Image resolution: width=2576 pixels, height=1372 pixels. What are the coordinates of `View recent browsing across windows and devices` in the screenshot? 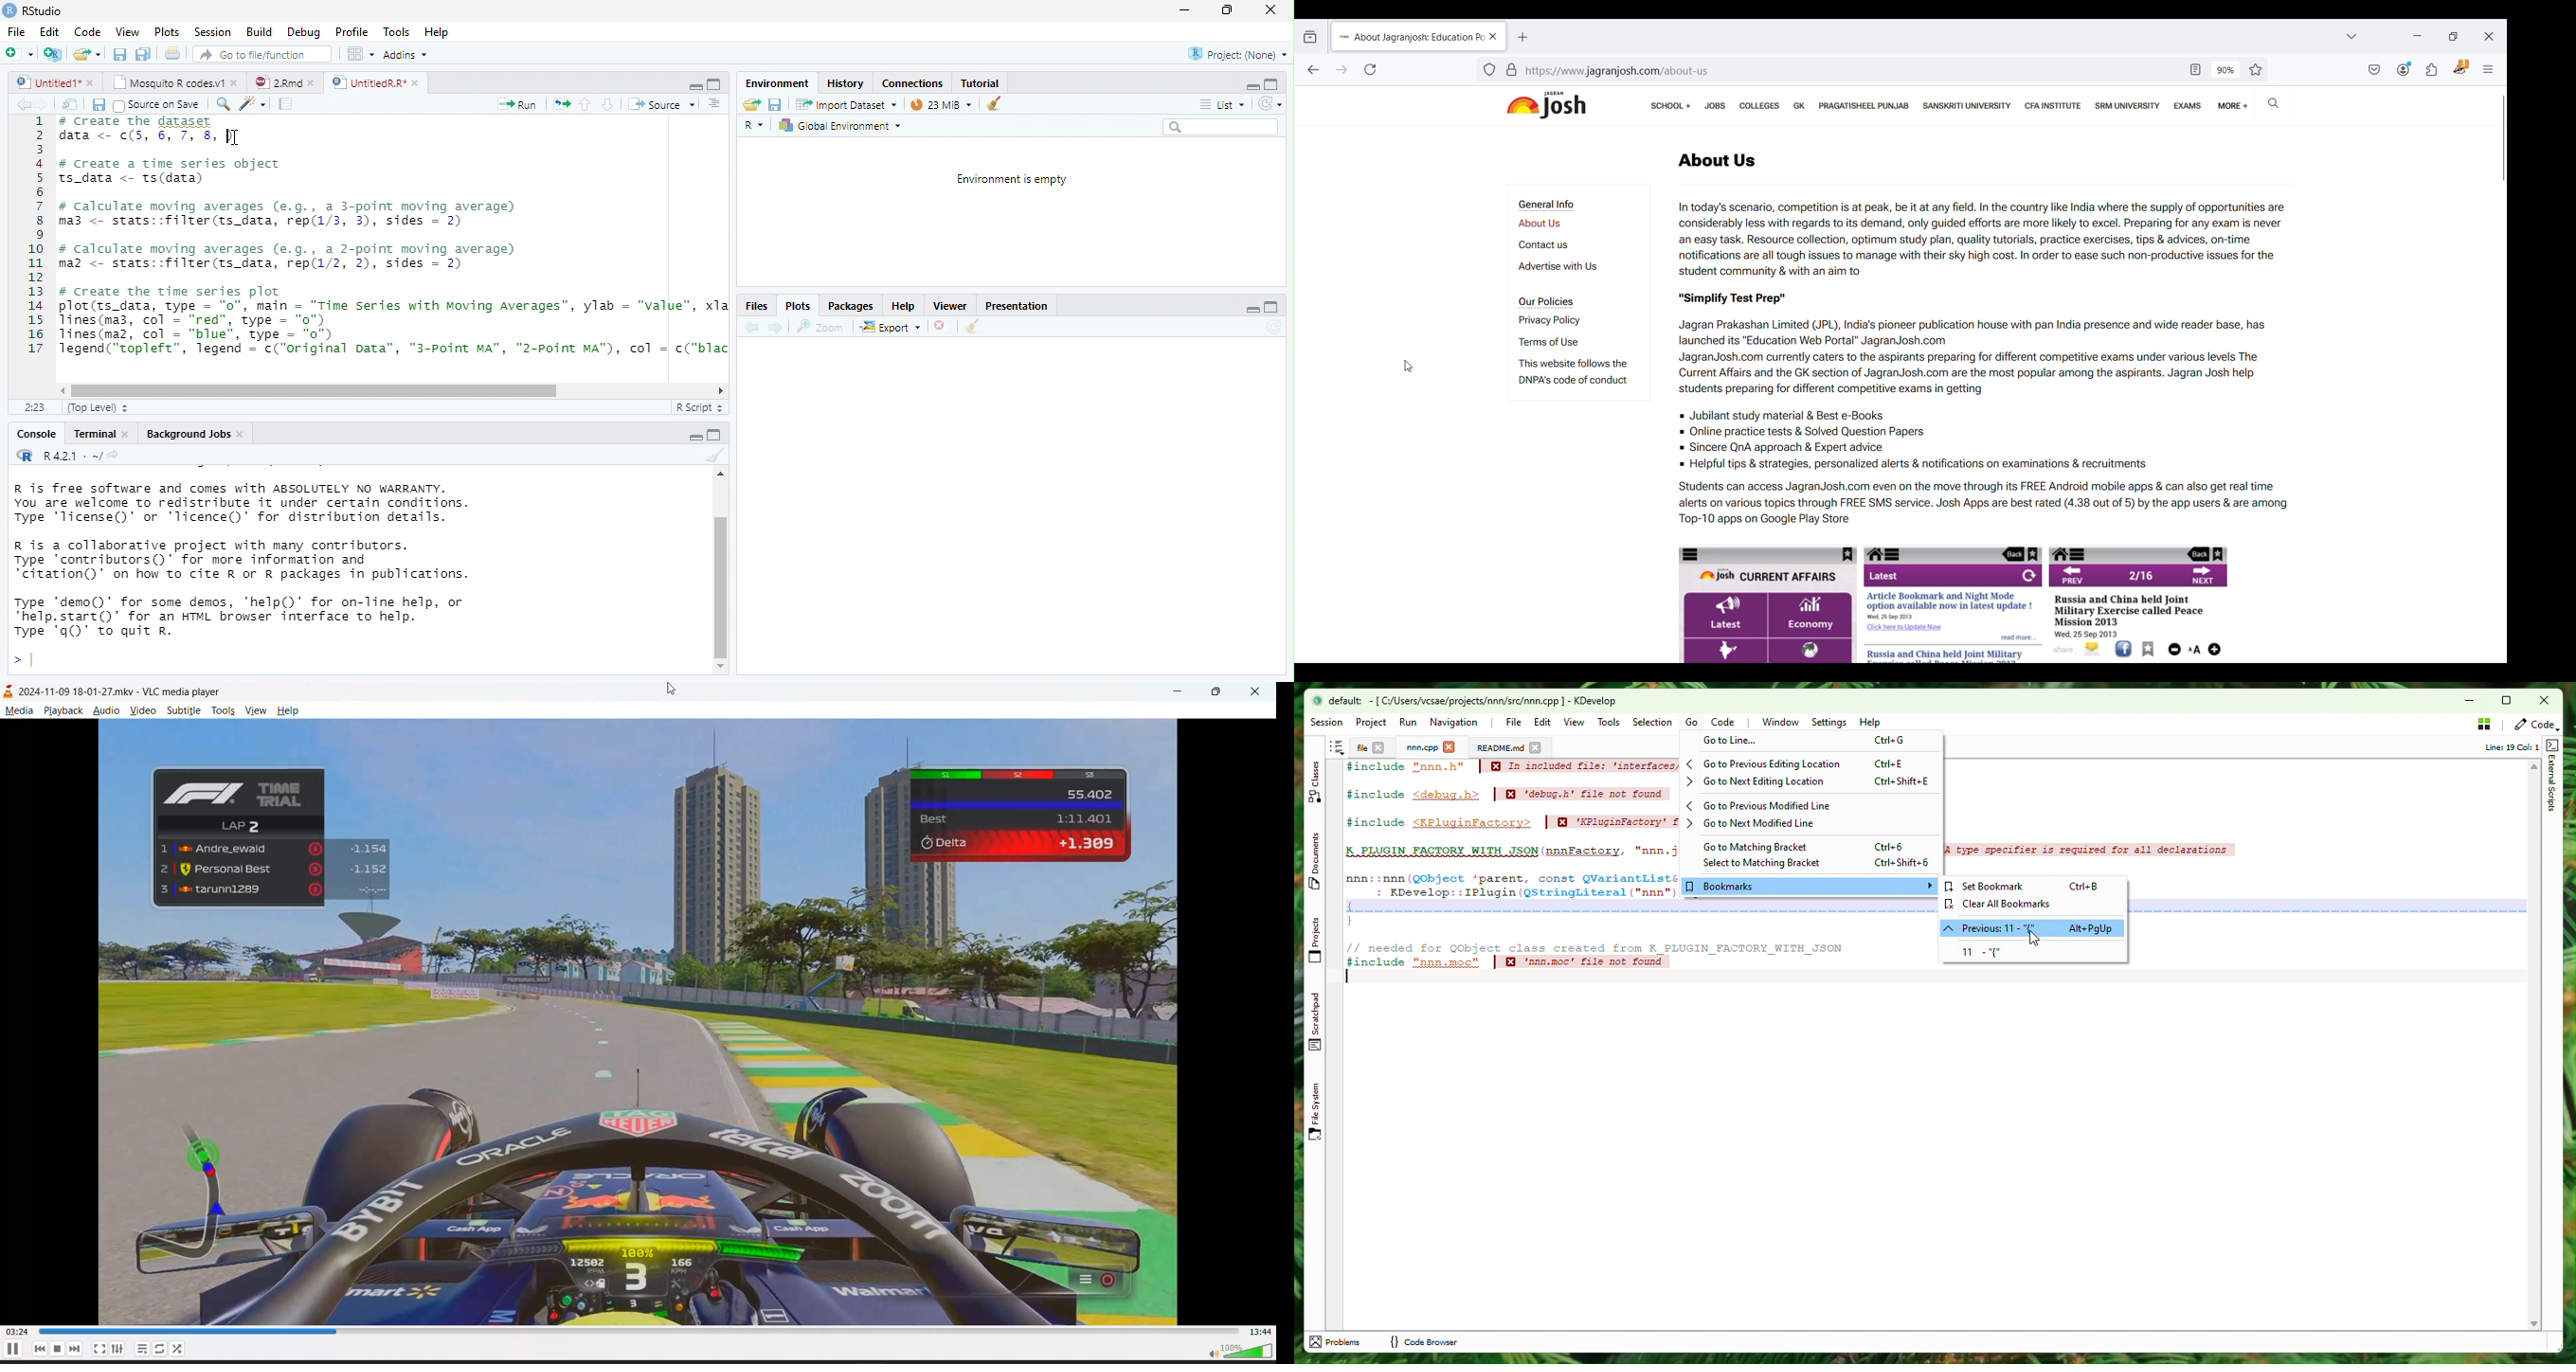 It's located at (1311, 37).